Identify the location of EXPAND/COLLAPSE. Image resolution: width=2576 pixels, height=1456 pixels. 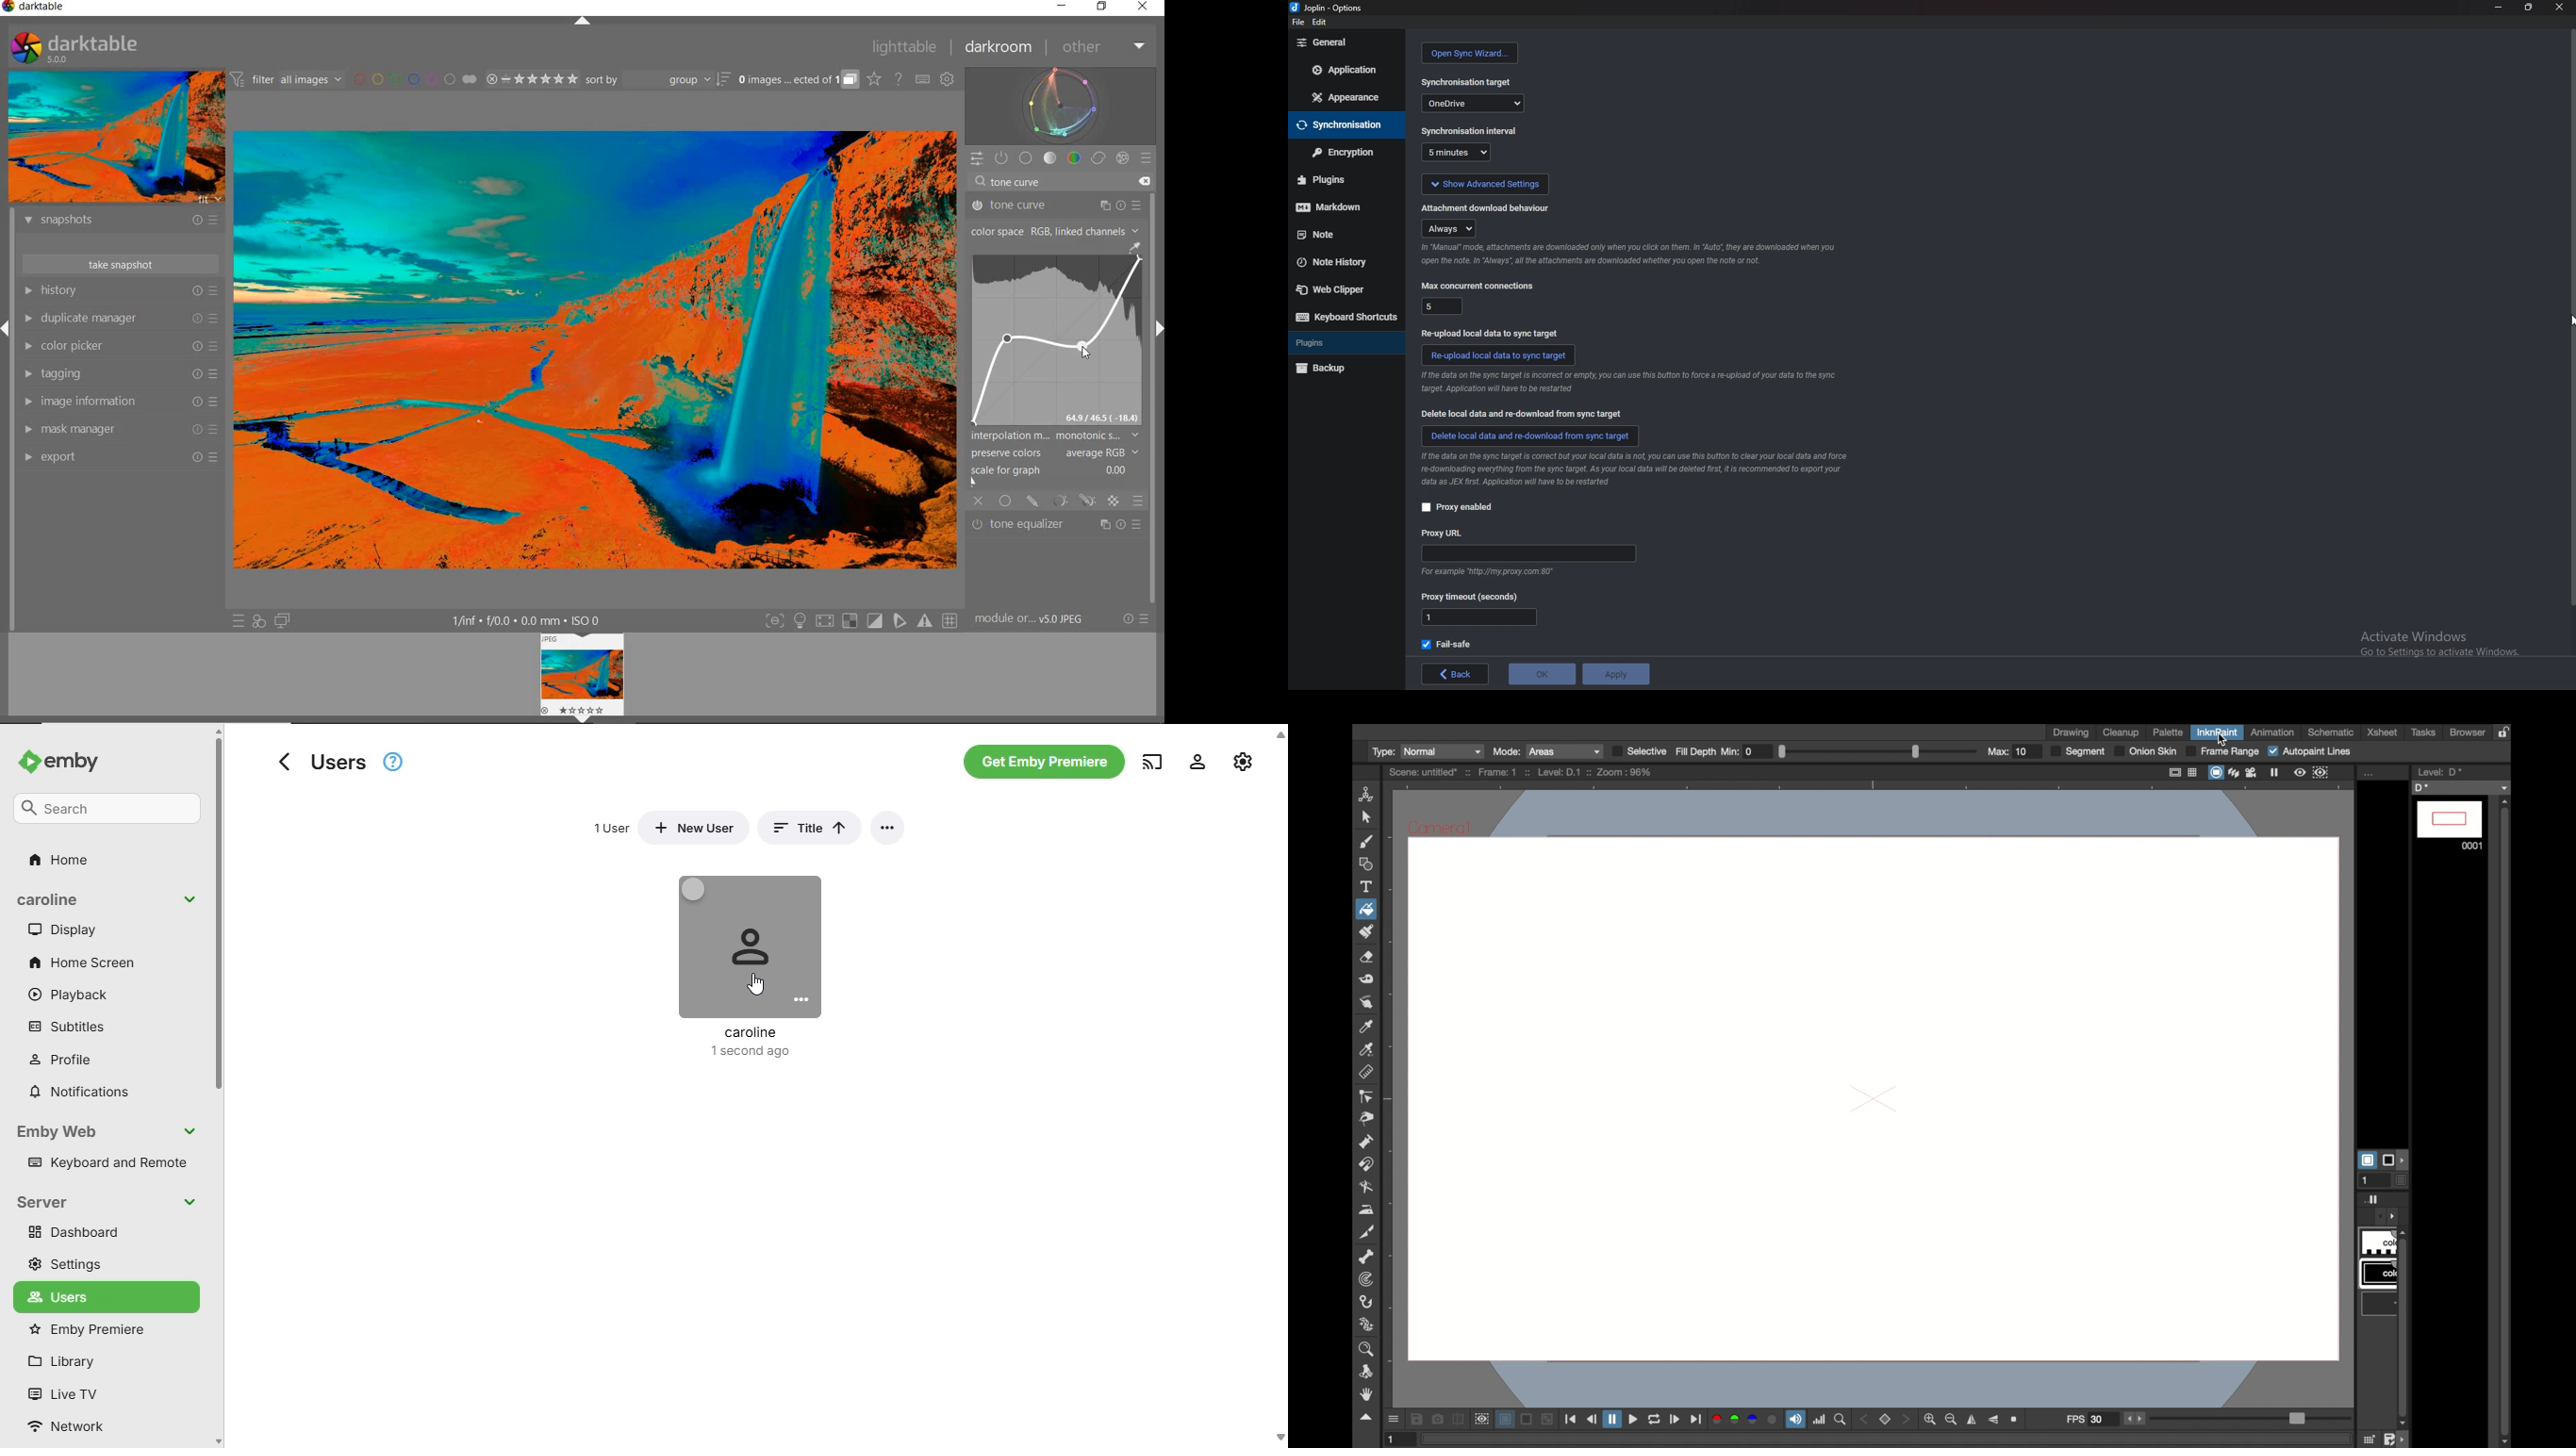
(584, 24).